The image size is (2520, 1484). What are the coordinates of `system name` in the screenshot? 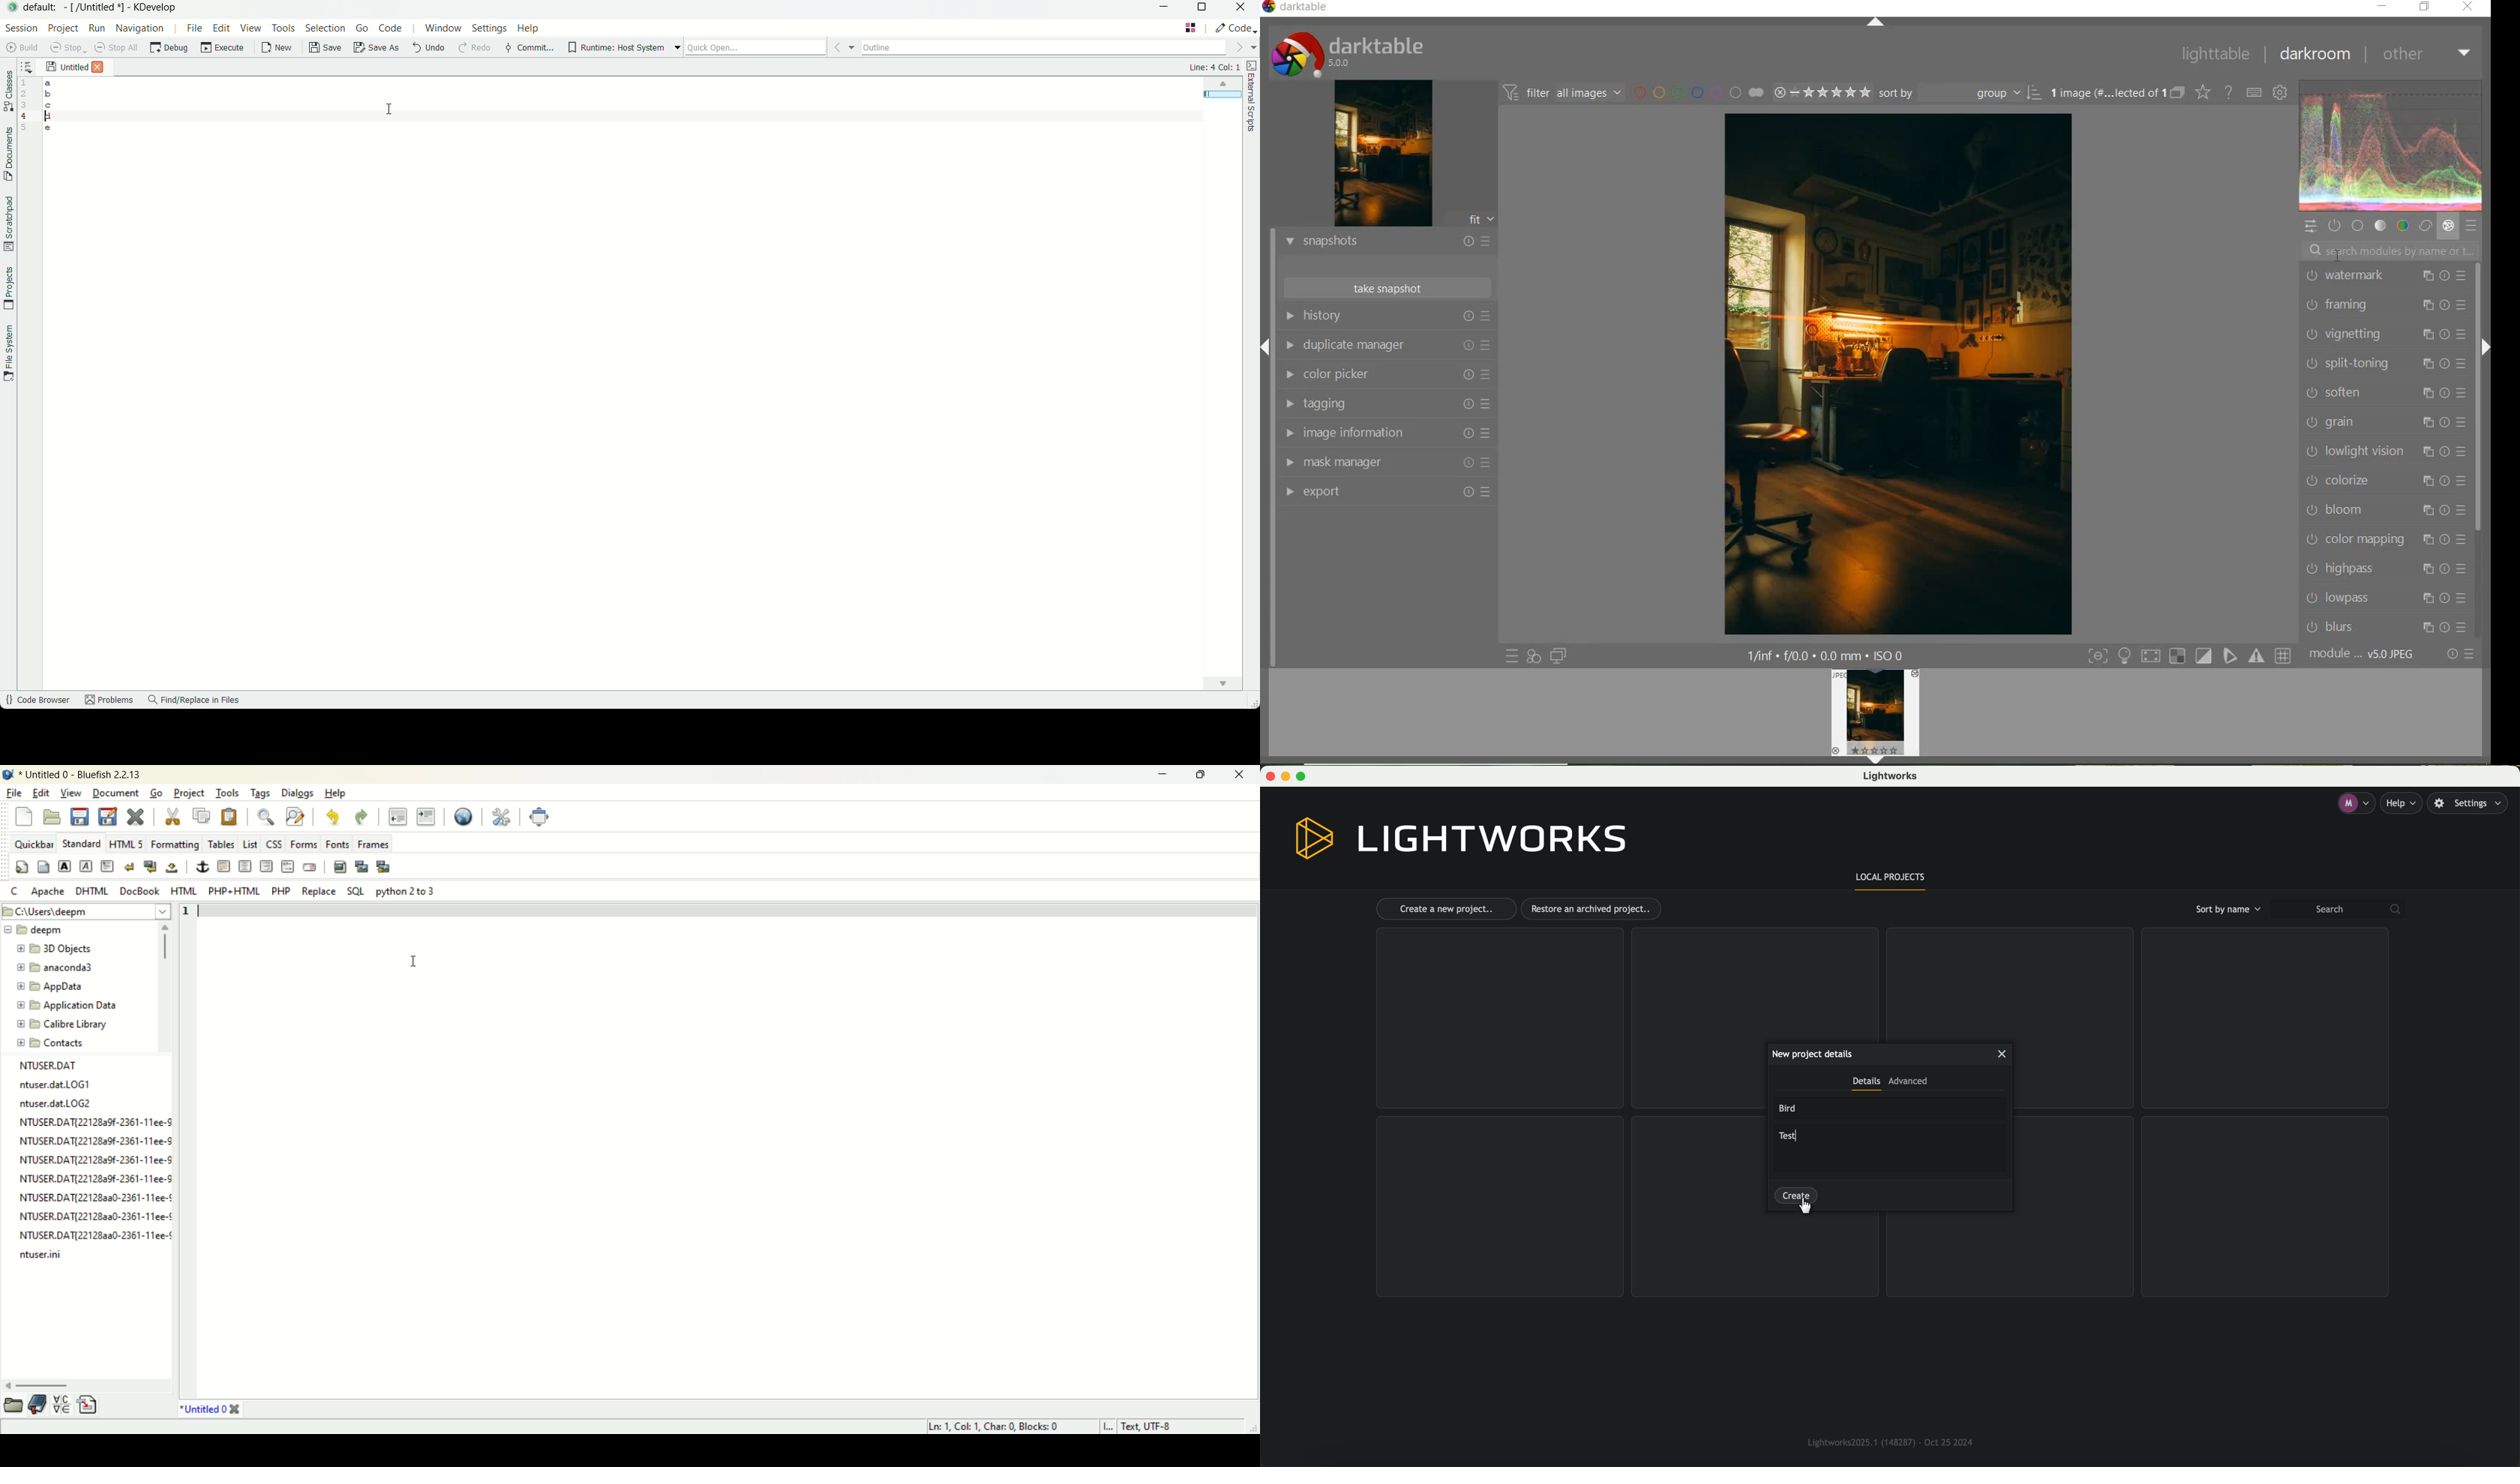 It's located at (1300, 9).